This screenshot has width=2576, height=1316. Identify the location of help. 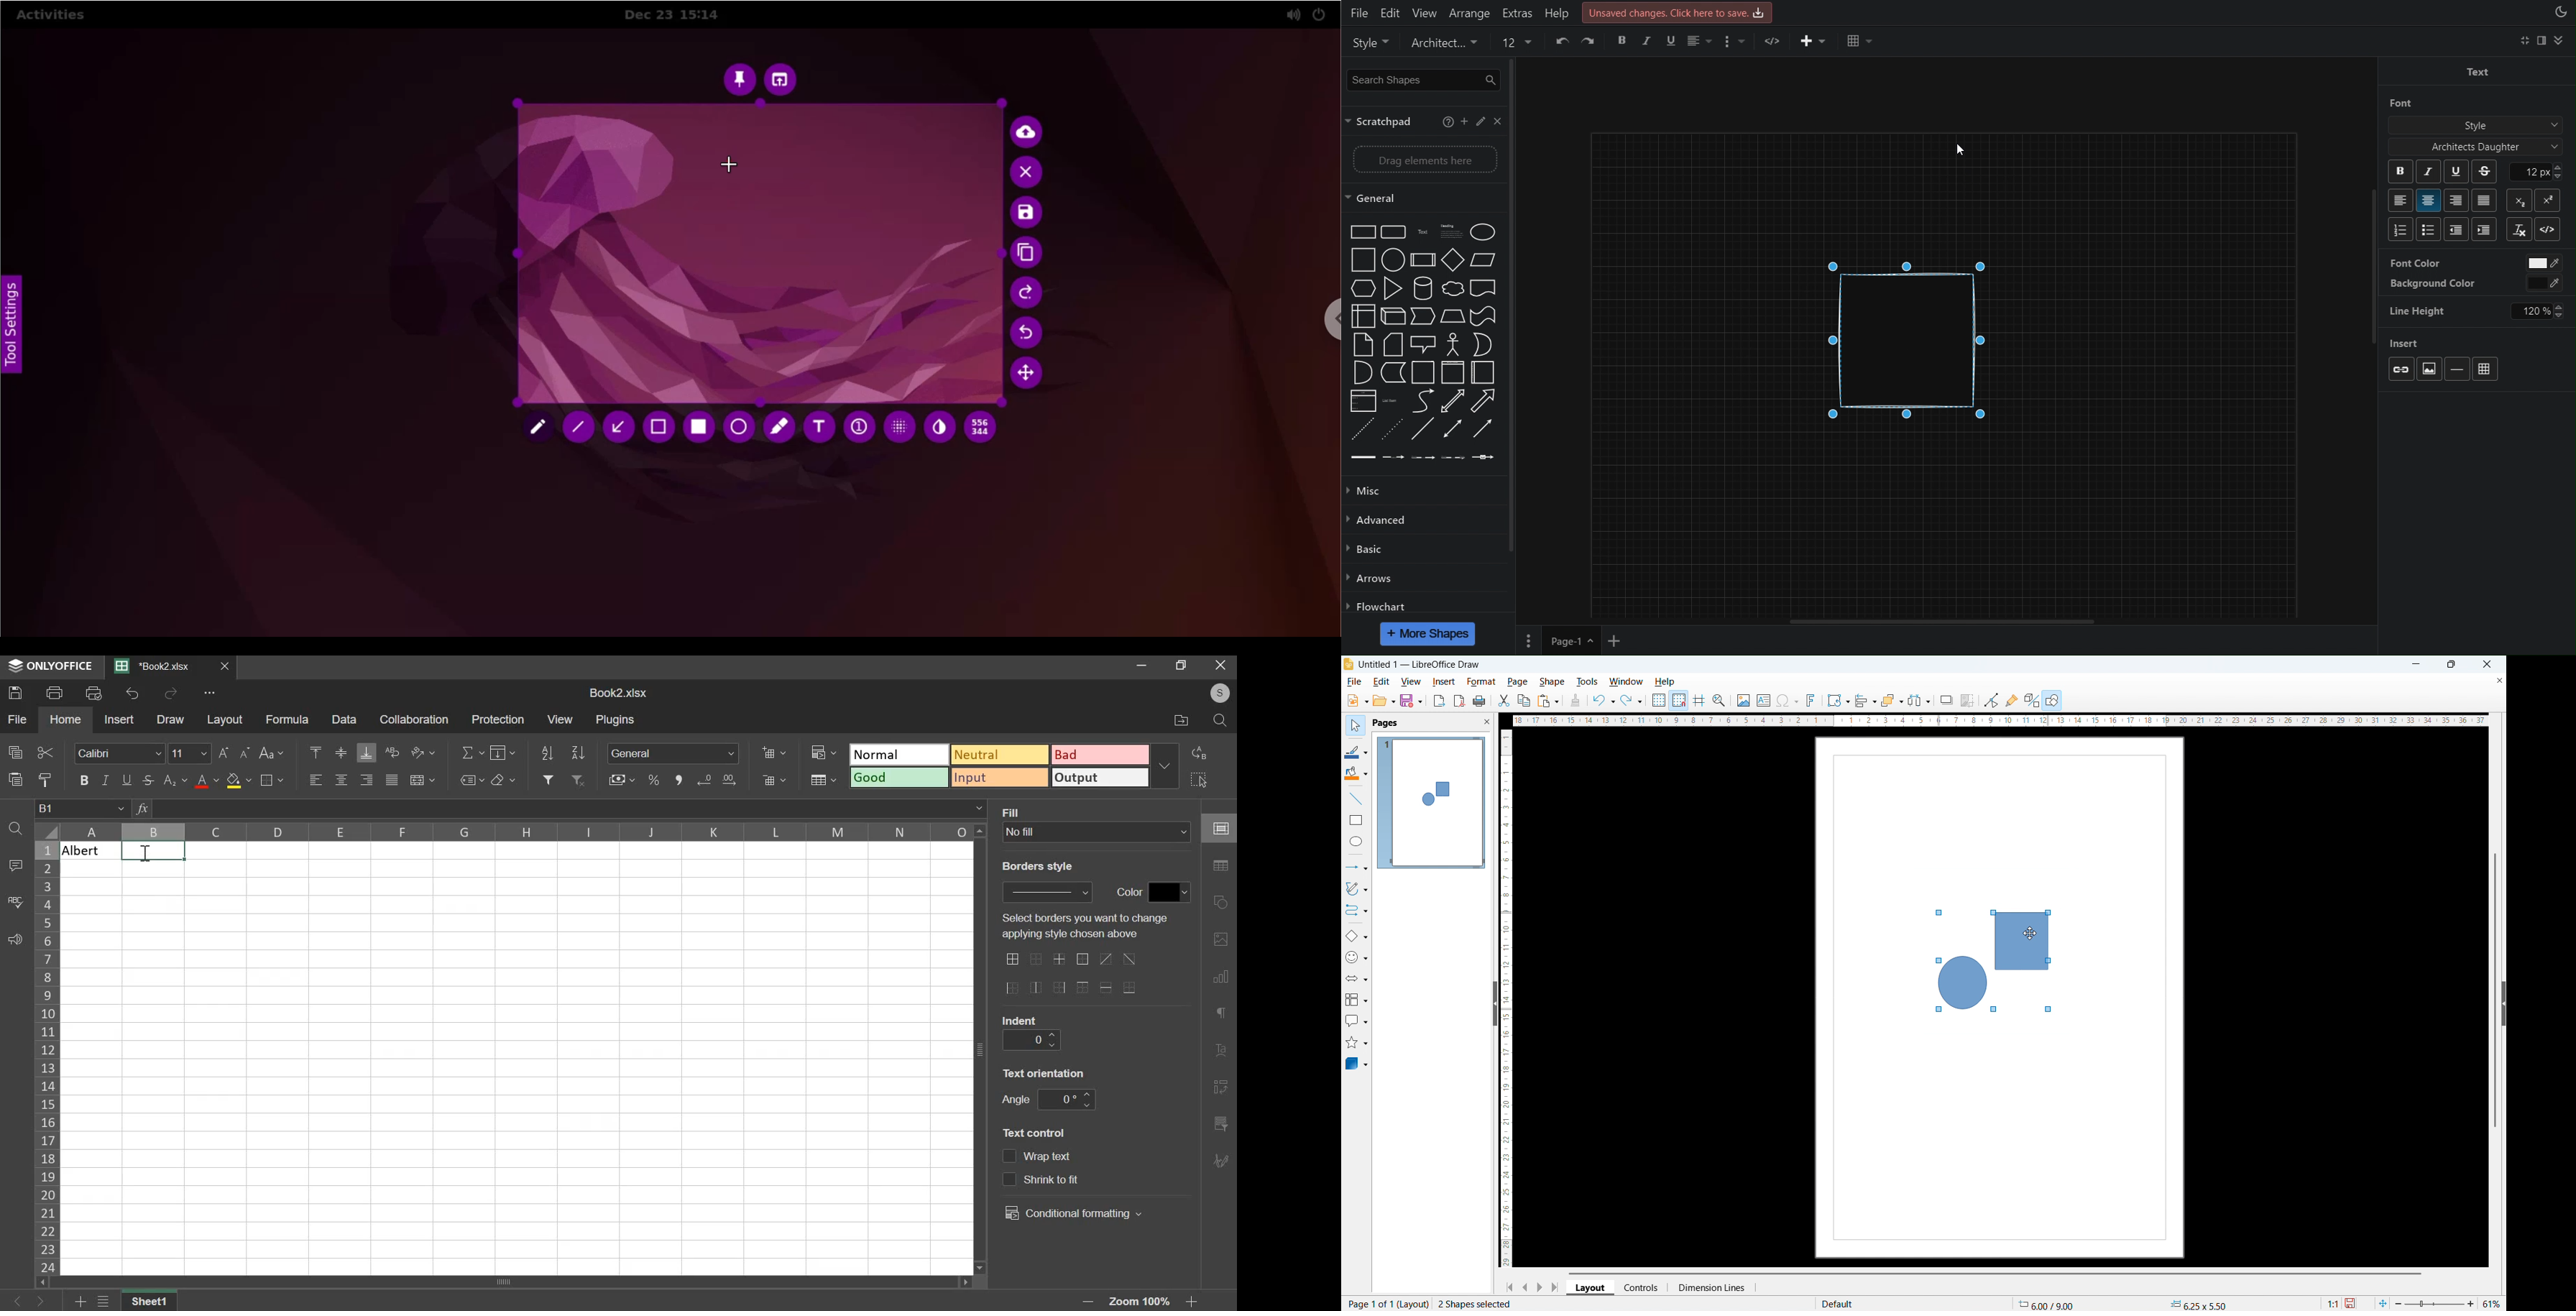
(1665, 682).